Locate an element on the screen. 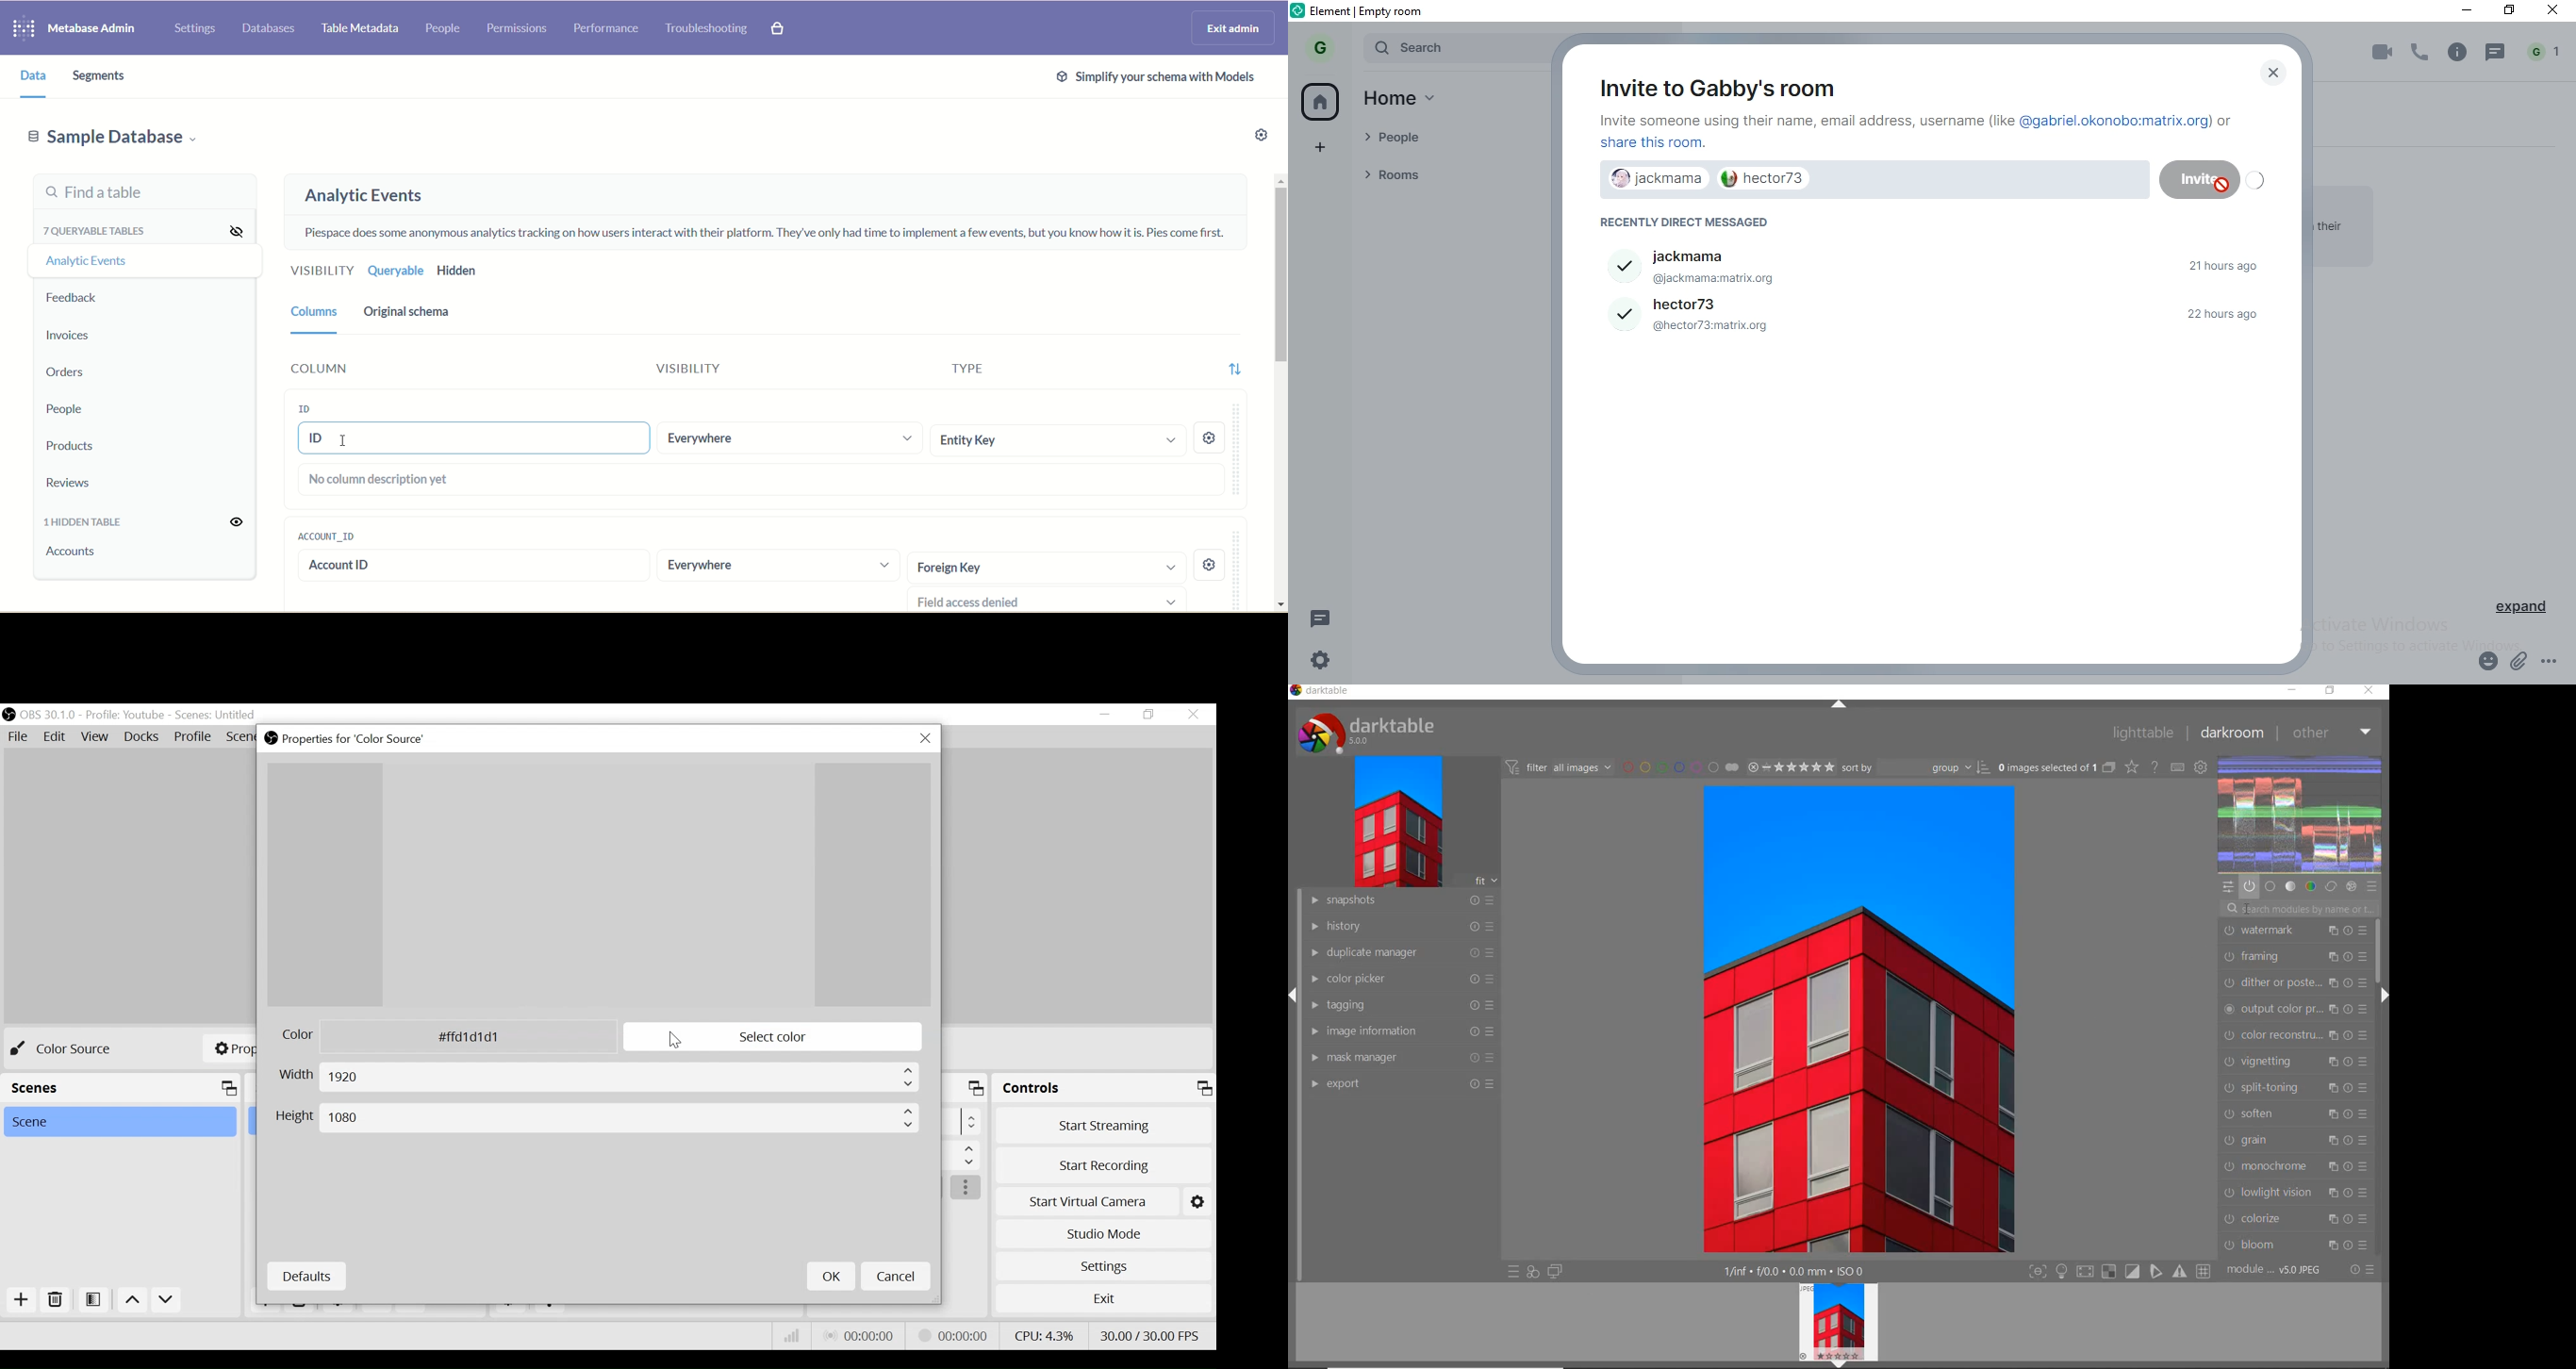 The image size is (2576, 1372). OBS Version is located at coordinates (48, 715).